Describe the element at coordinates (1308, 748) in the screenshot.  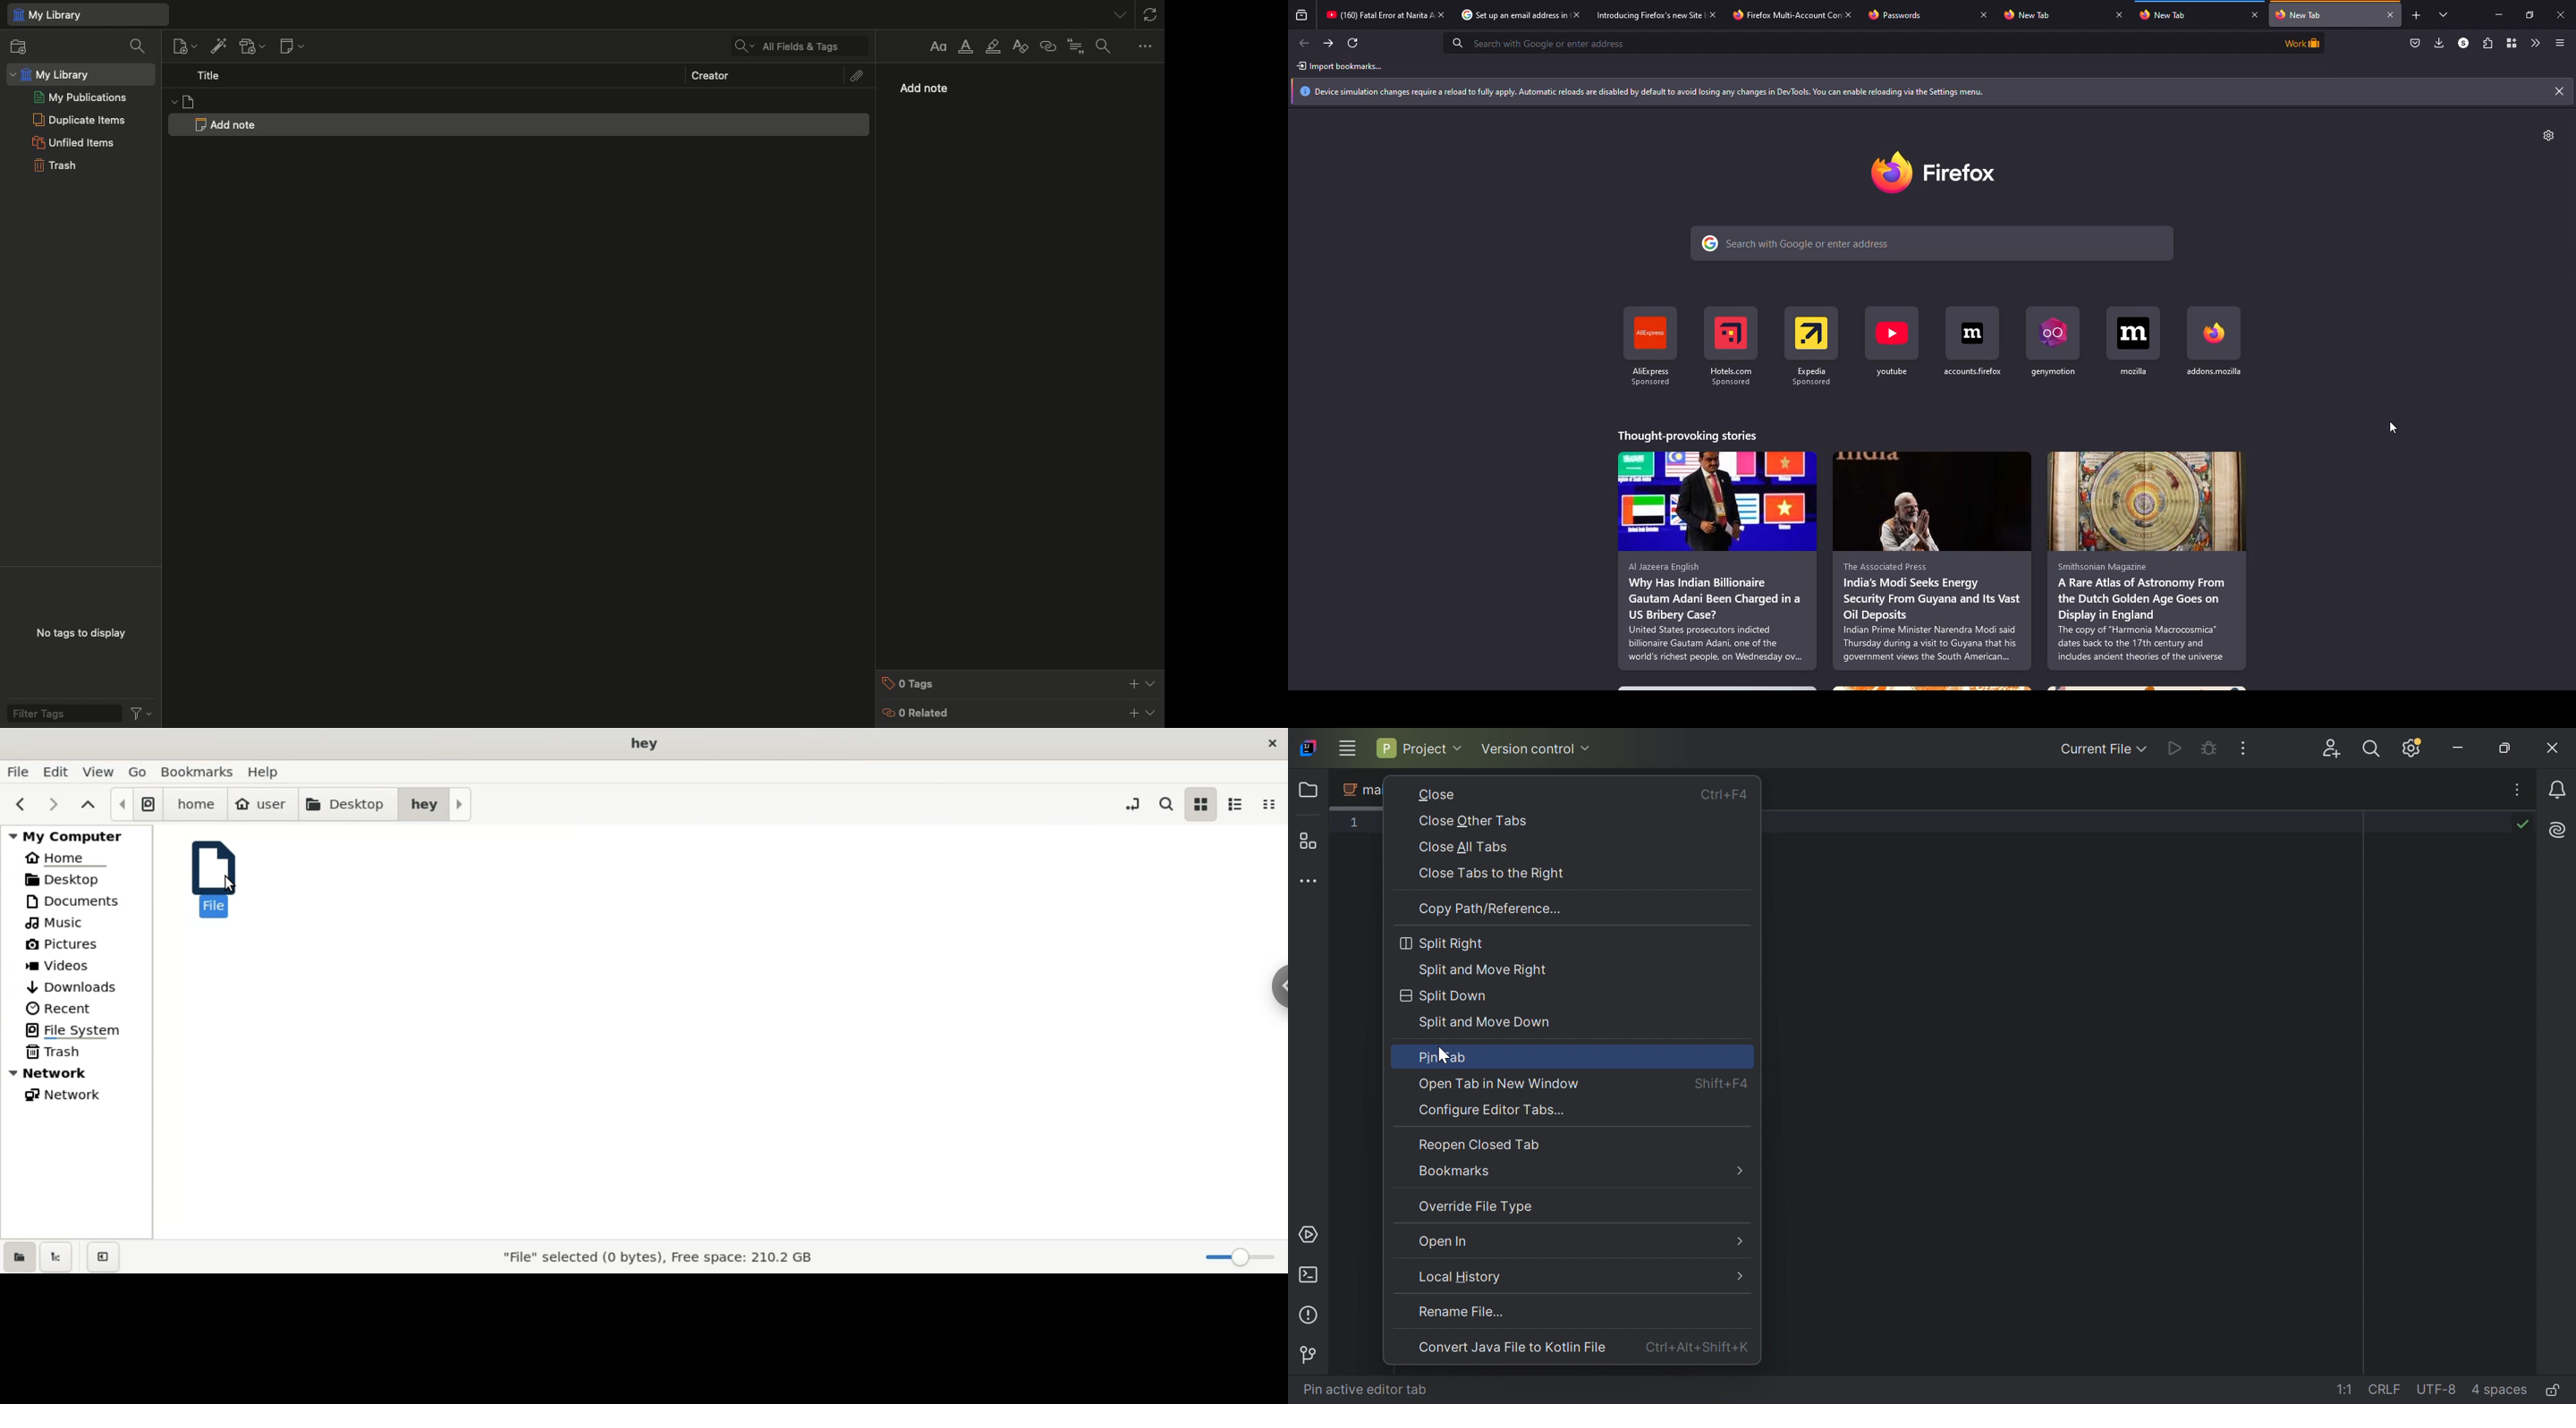
I see `IntelliJ IDEA icon` at that location.